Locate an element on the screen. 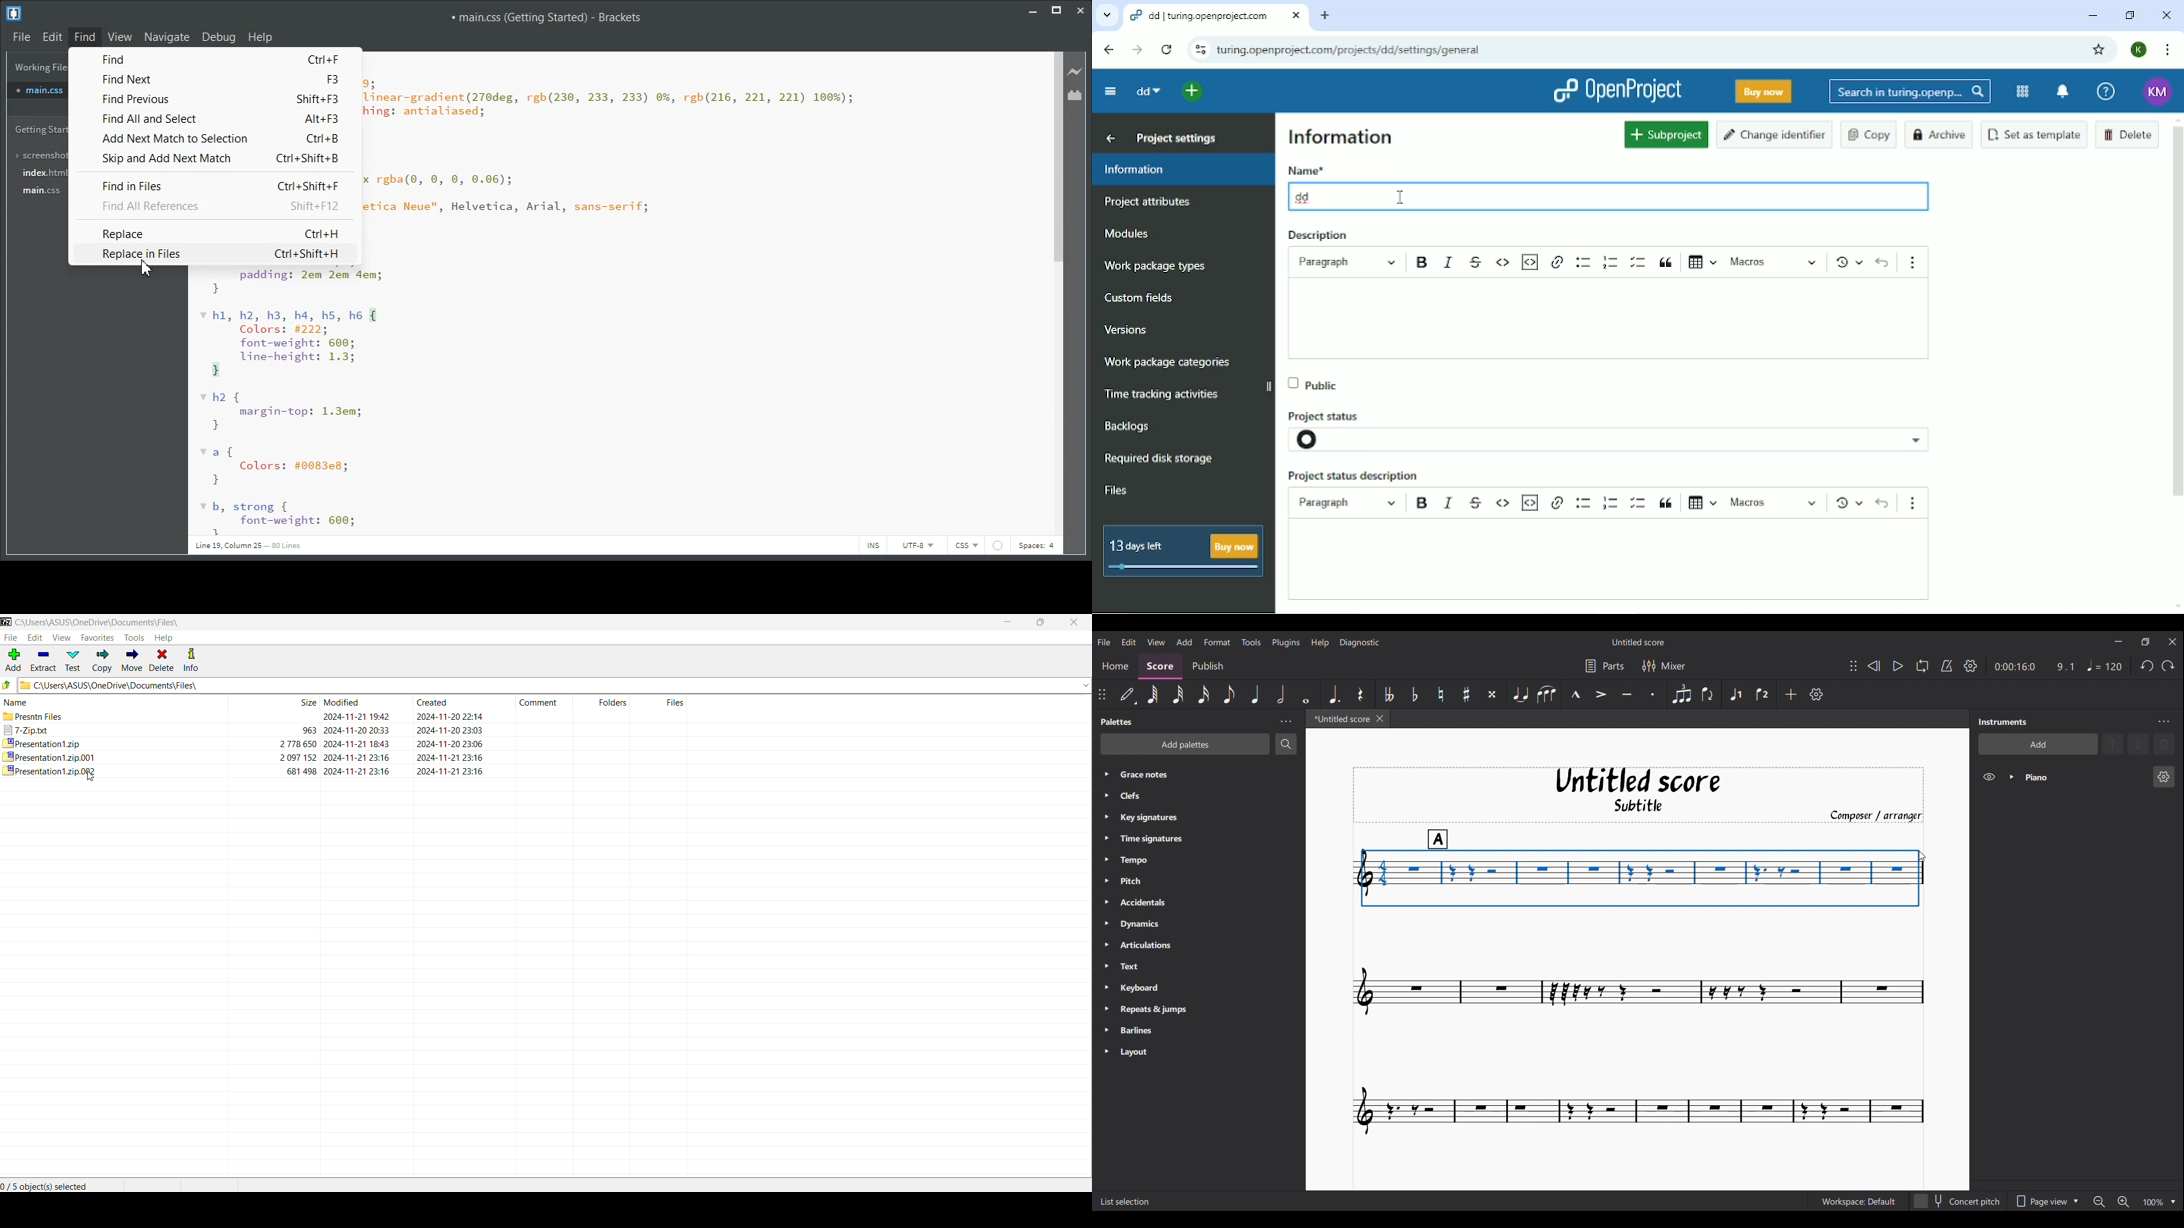  Name is located at coordinates (114, 703).